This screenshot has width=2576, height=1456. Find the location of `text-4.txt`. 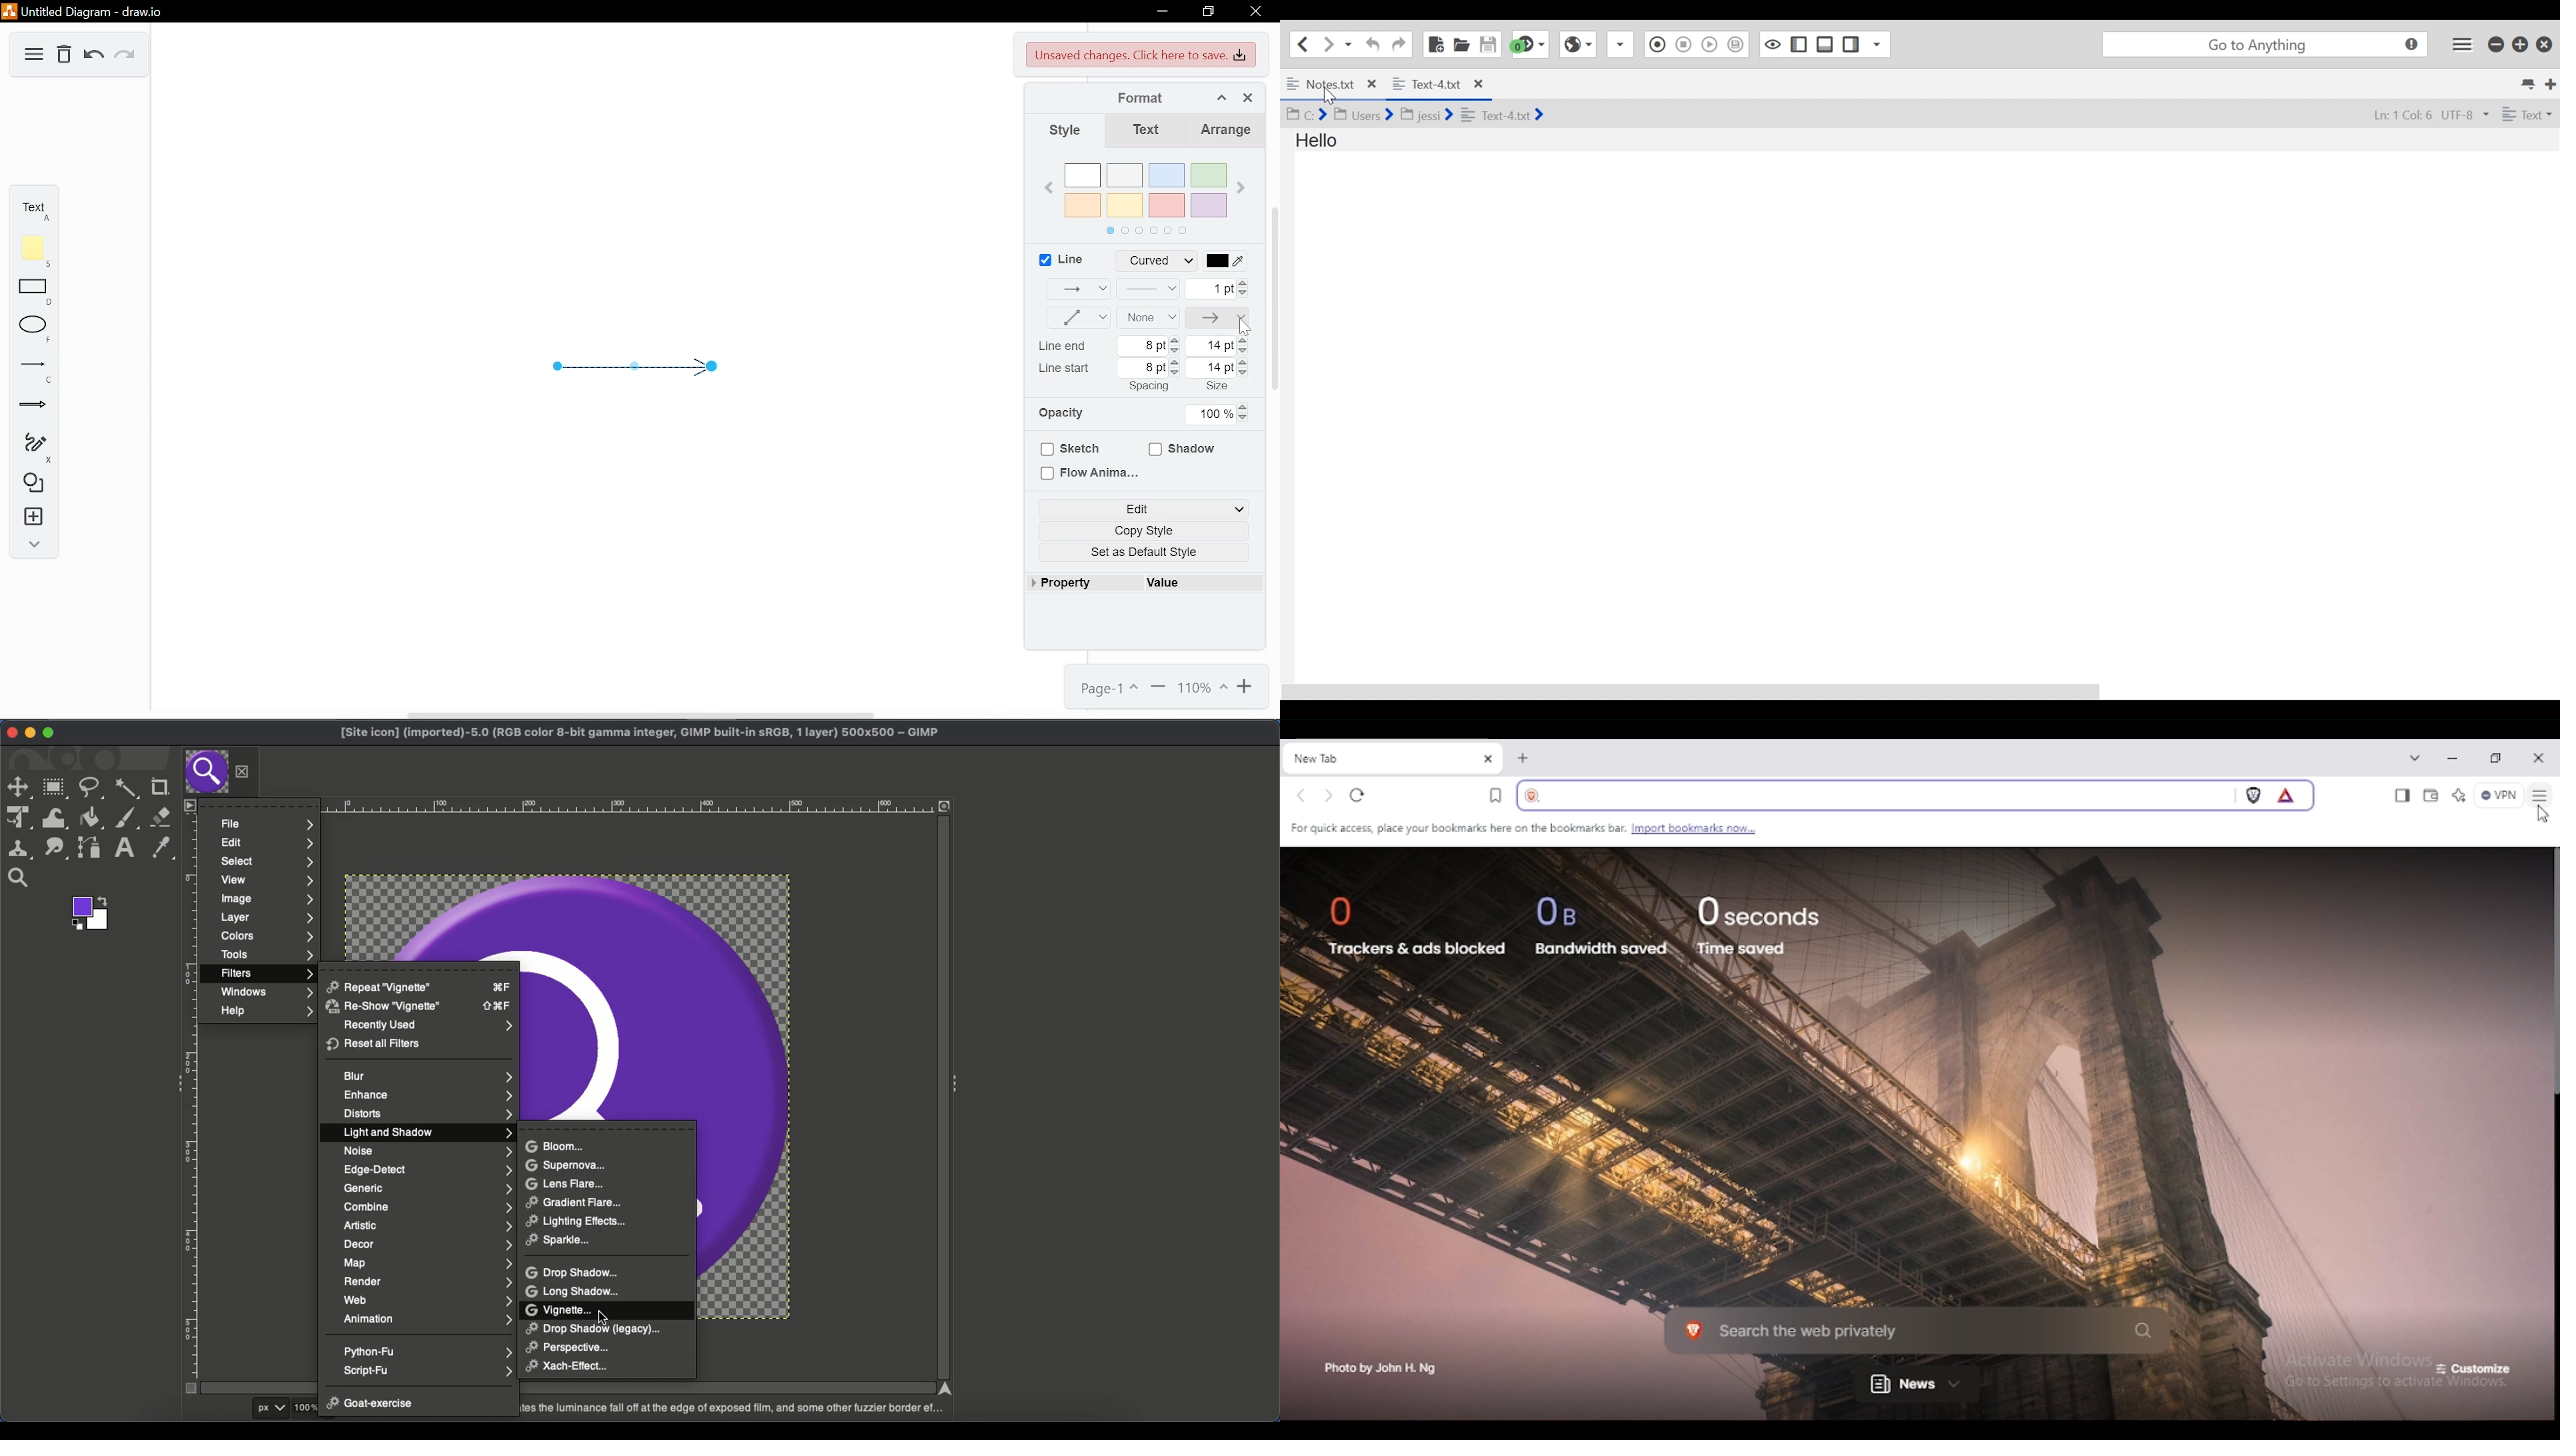

text-4.txt is located at coordinates (1427, 82).